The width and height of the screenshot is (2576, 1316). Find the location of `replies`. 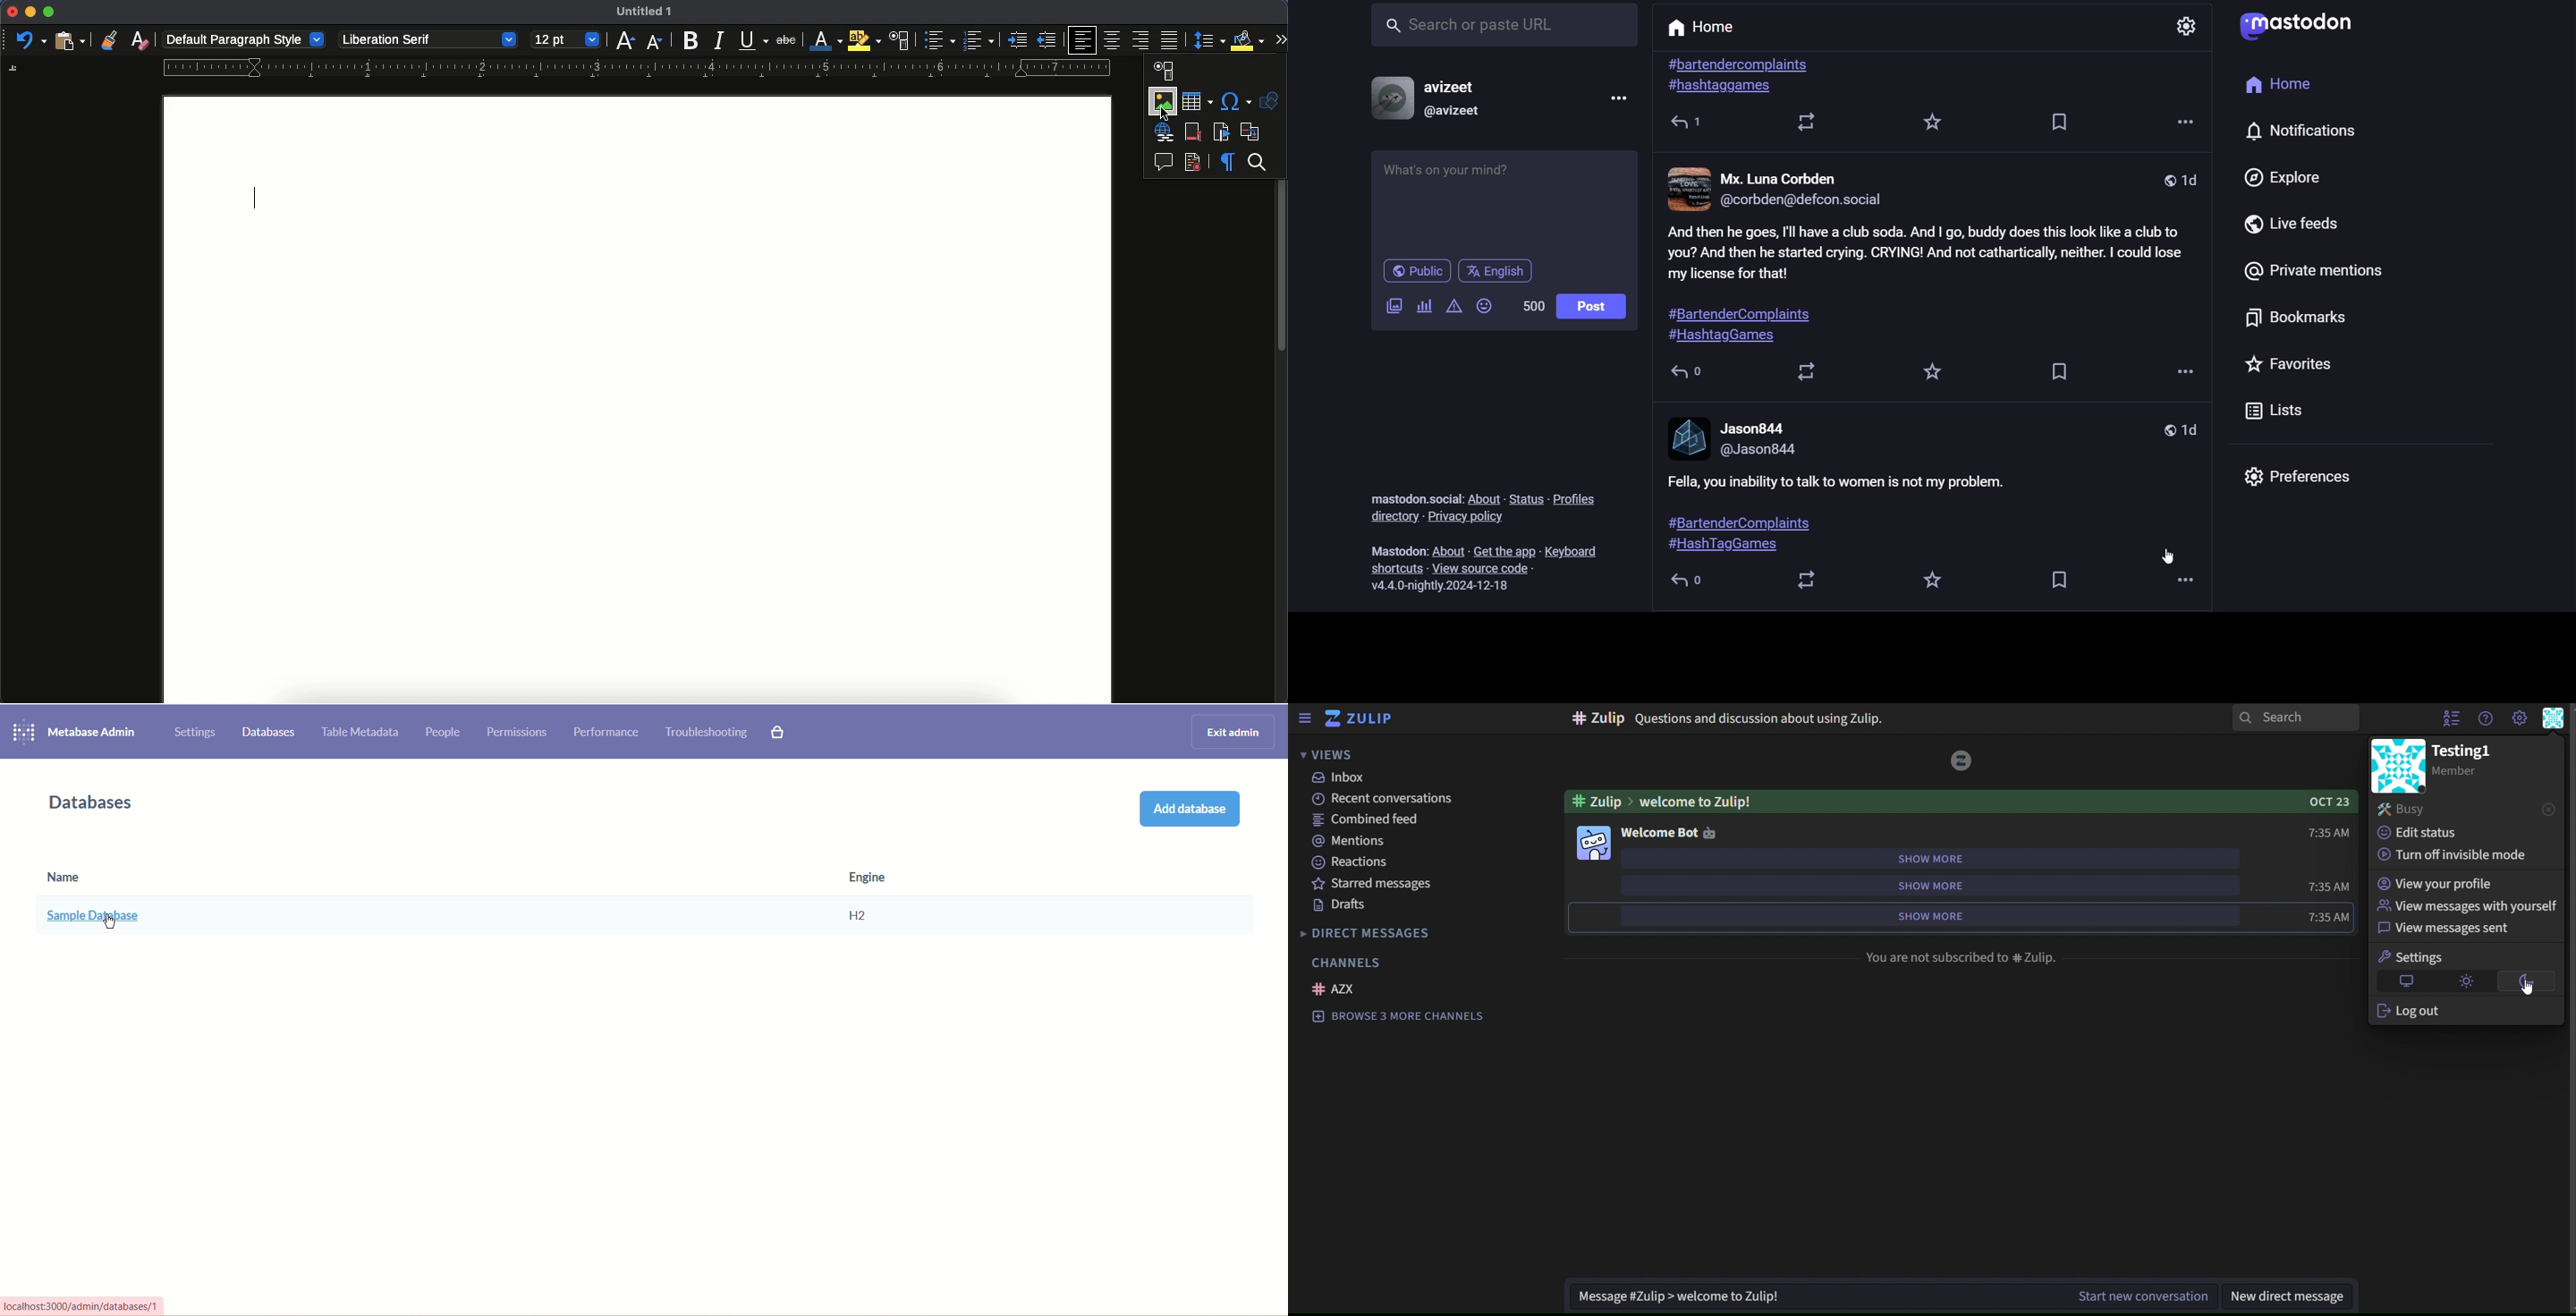

replies is located at coordinates (1686, 126).